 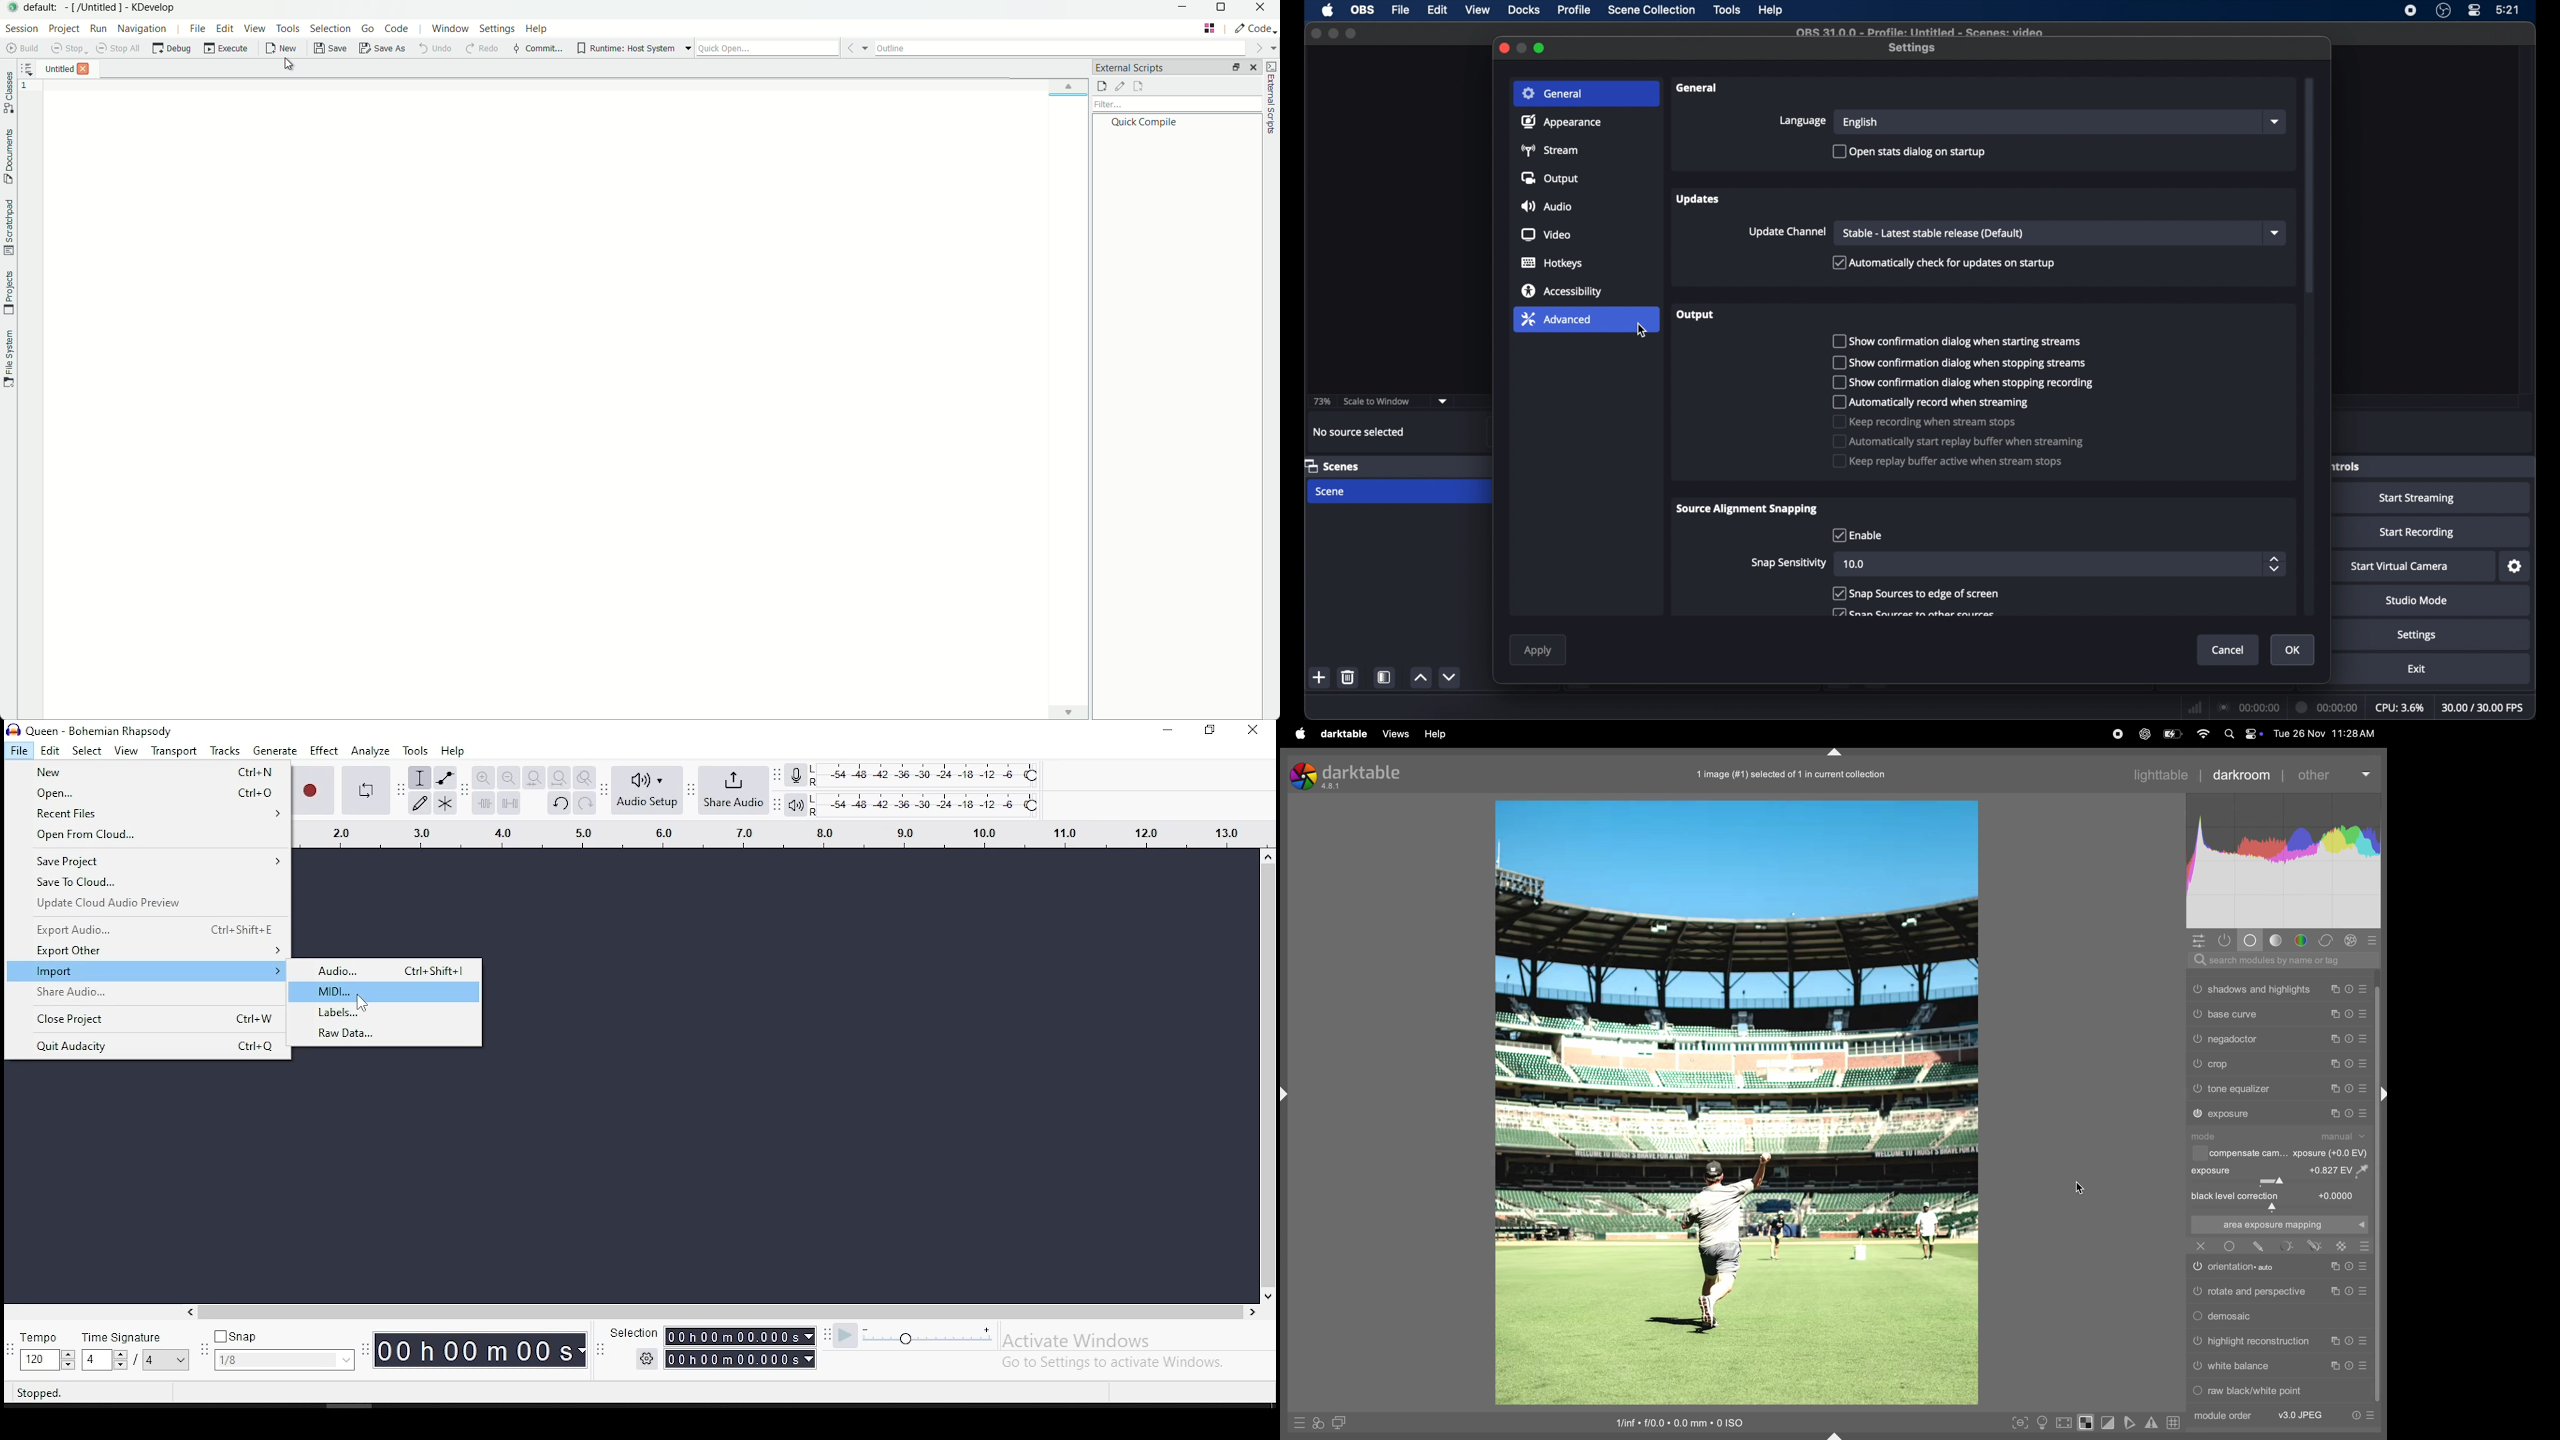 What do you see at coordinates (2374, 940) in the screenshot?
I see `presets` at bounding box center [2374, 940].